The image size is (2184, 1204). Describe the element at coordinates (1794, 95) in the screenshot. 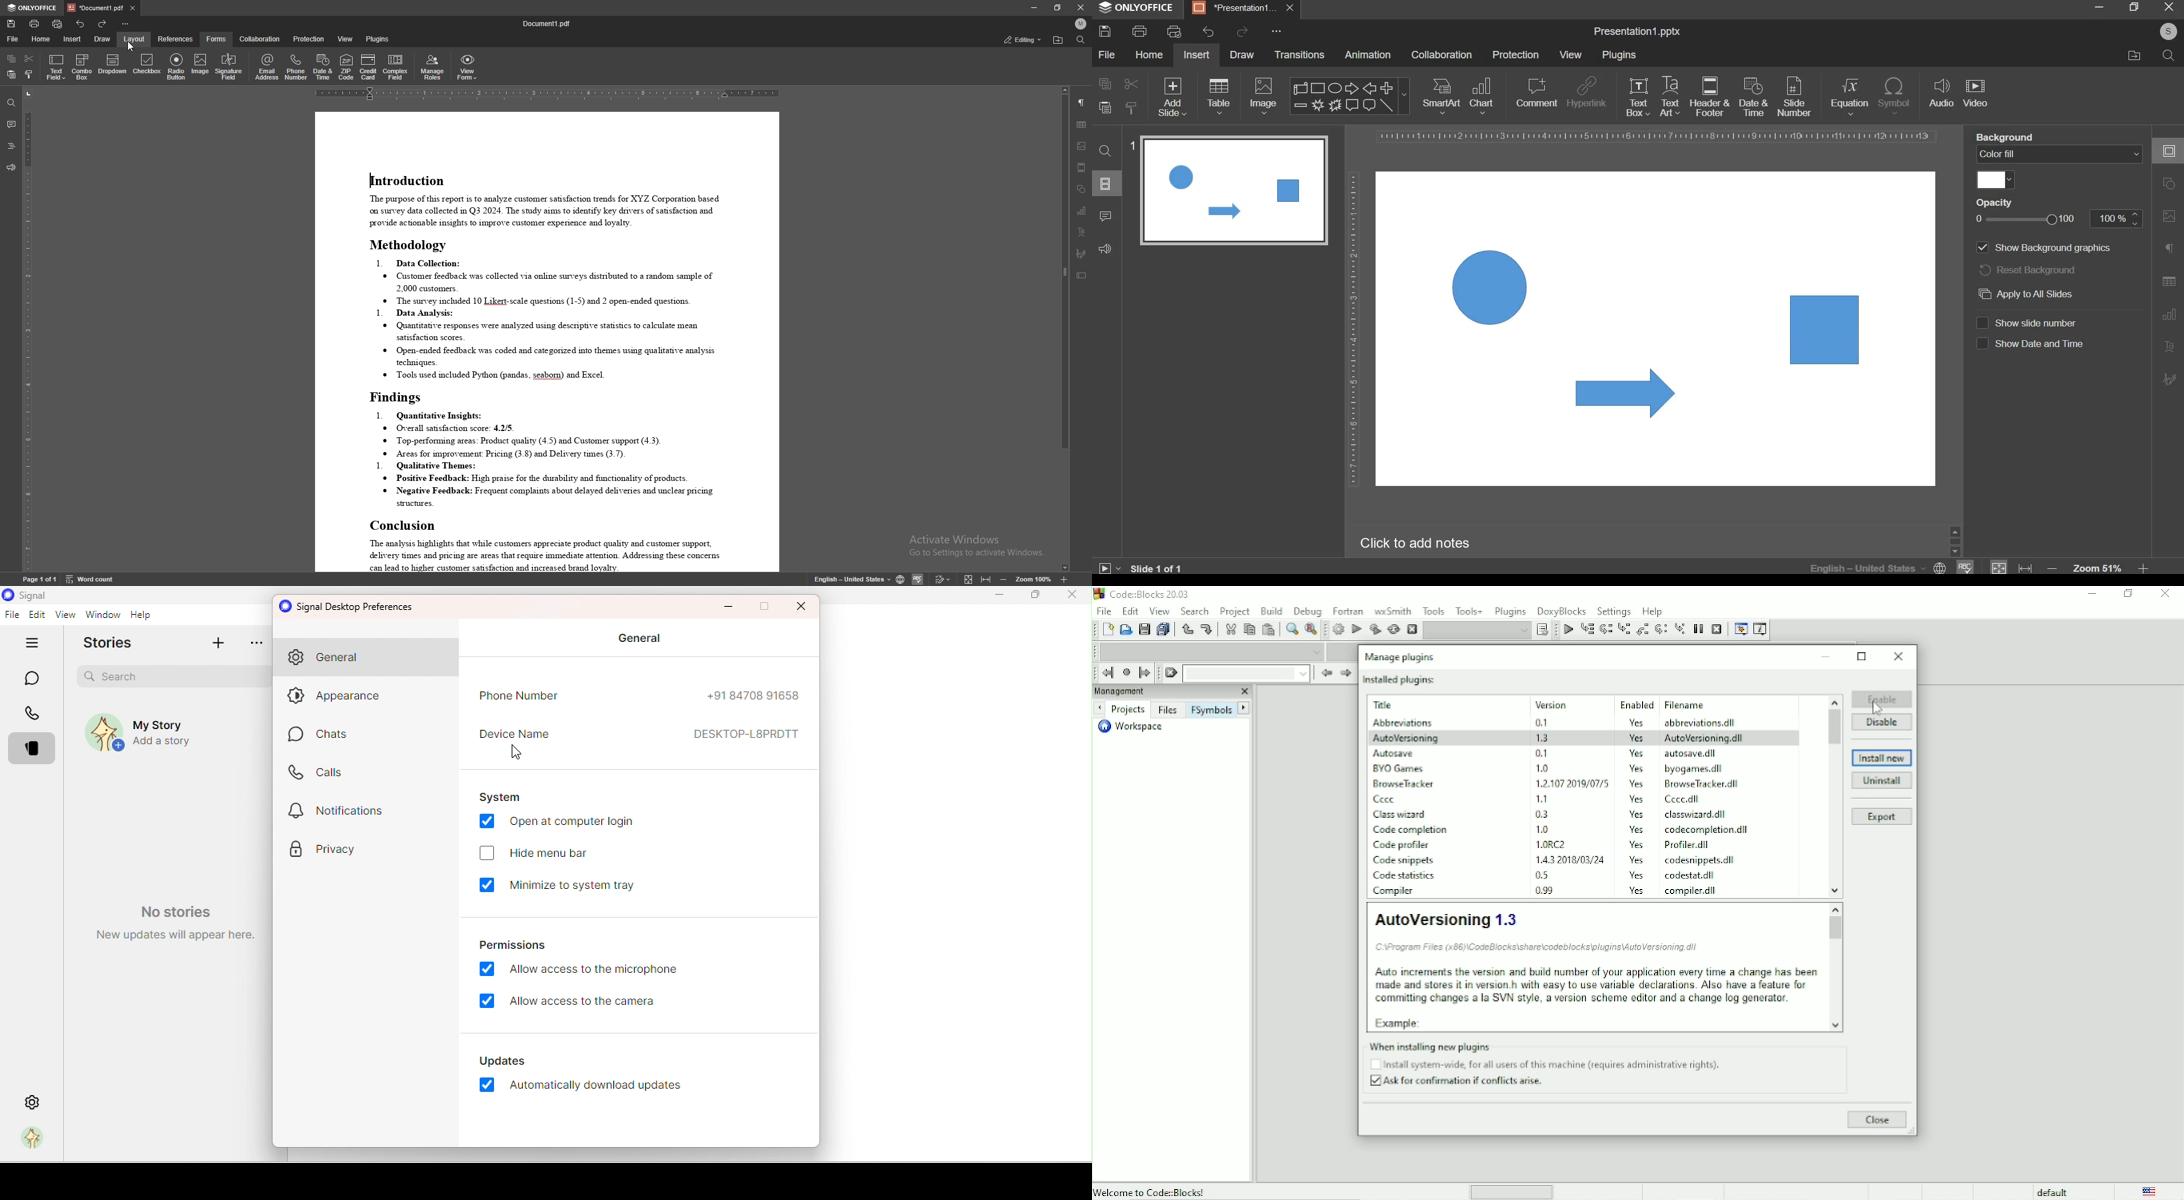

I see `slide number` at that location.